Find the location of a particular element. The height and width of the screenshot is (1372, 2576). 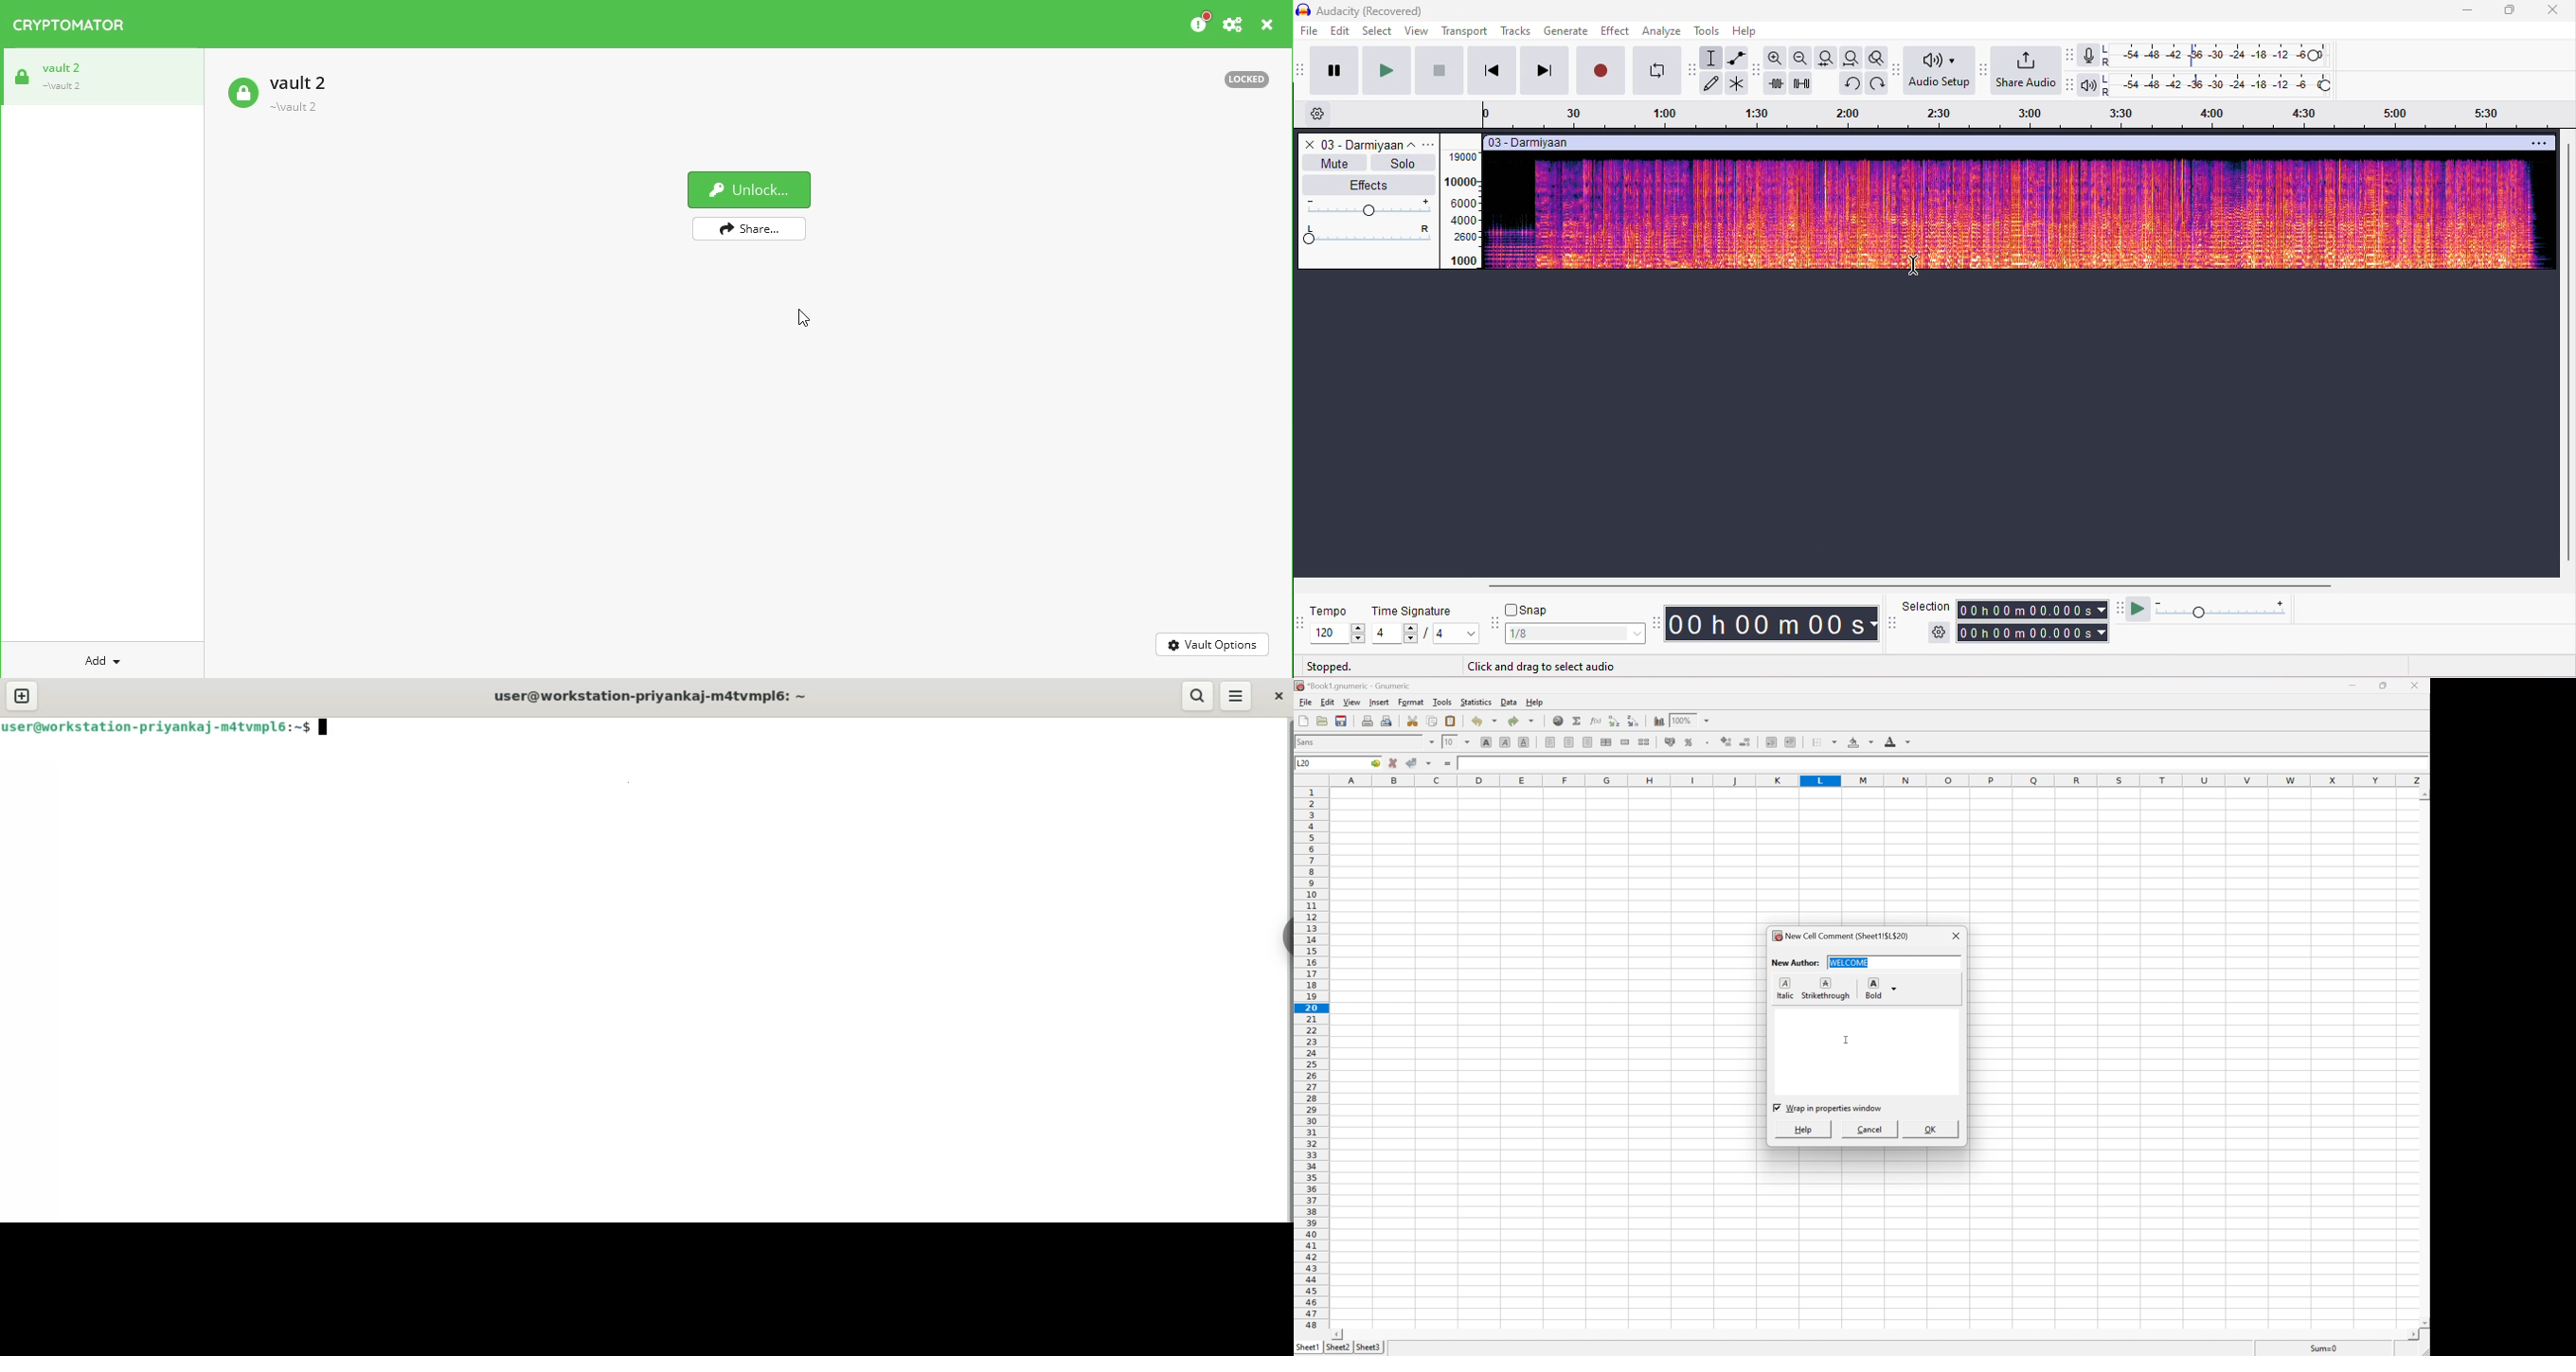

loop is located at coordinates (1657, 71).